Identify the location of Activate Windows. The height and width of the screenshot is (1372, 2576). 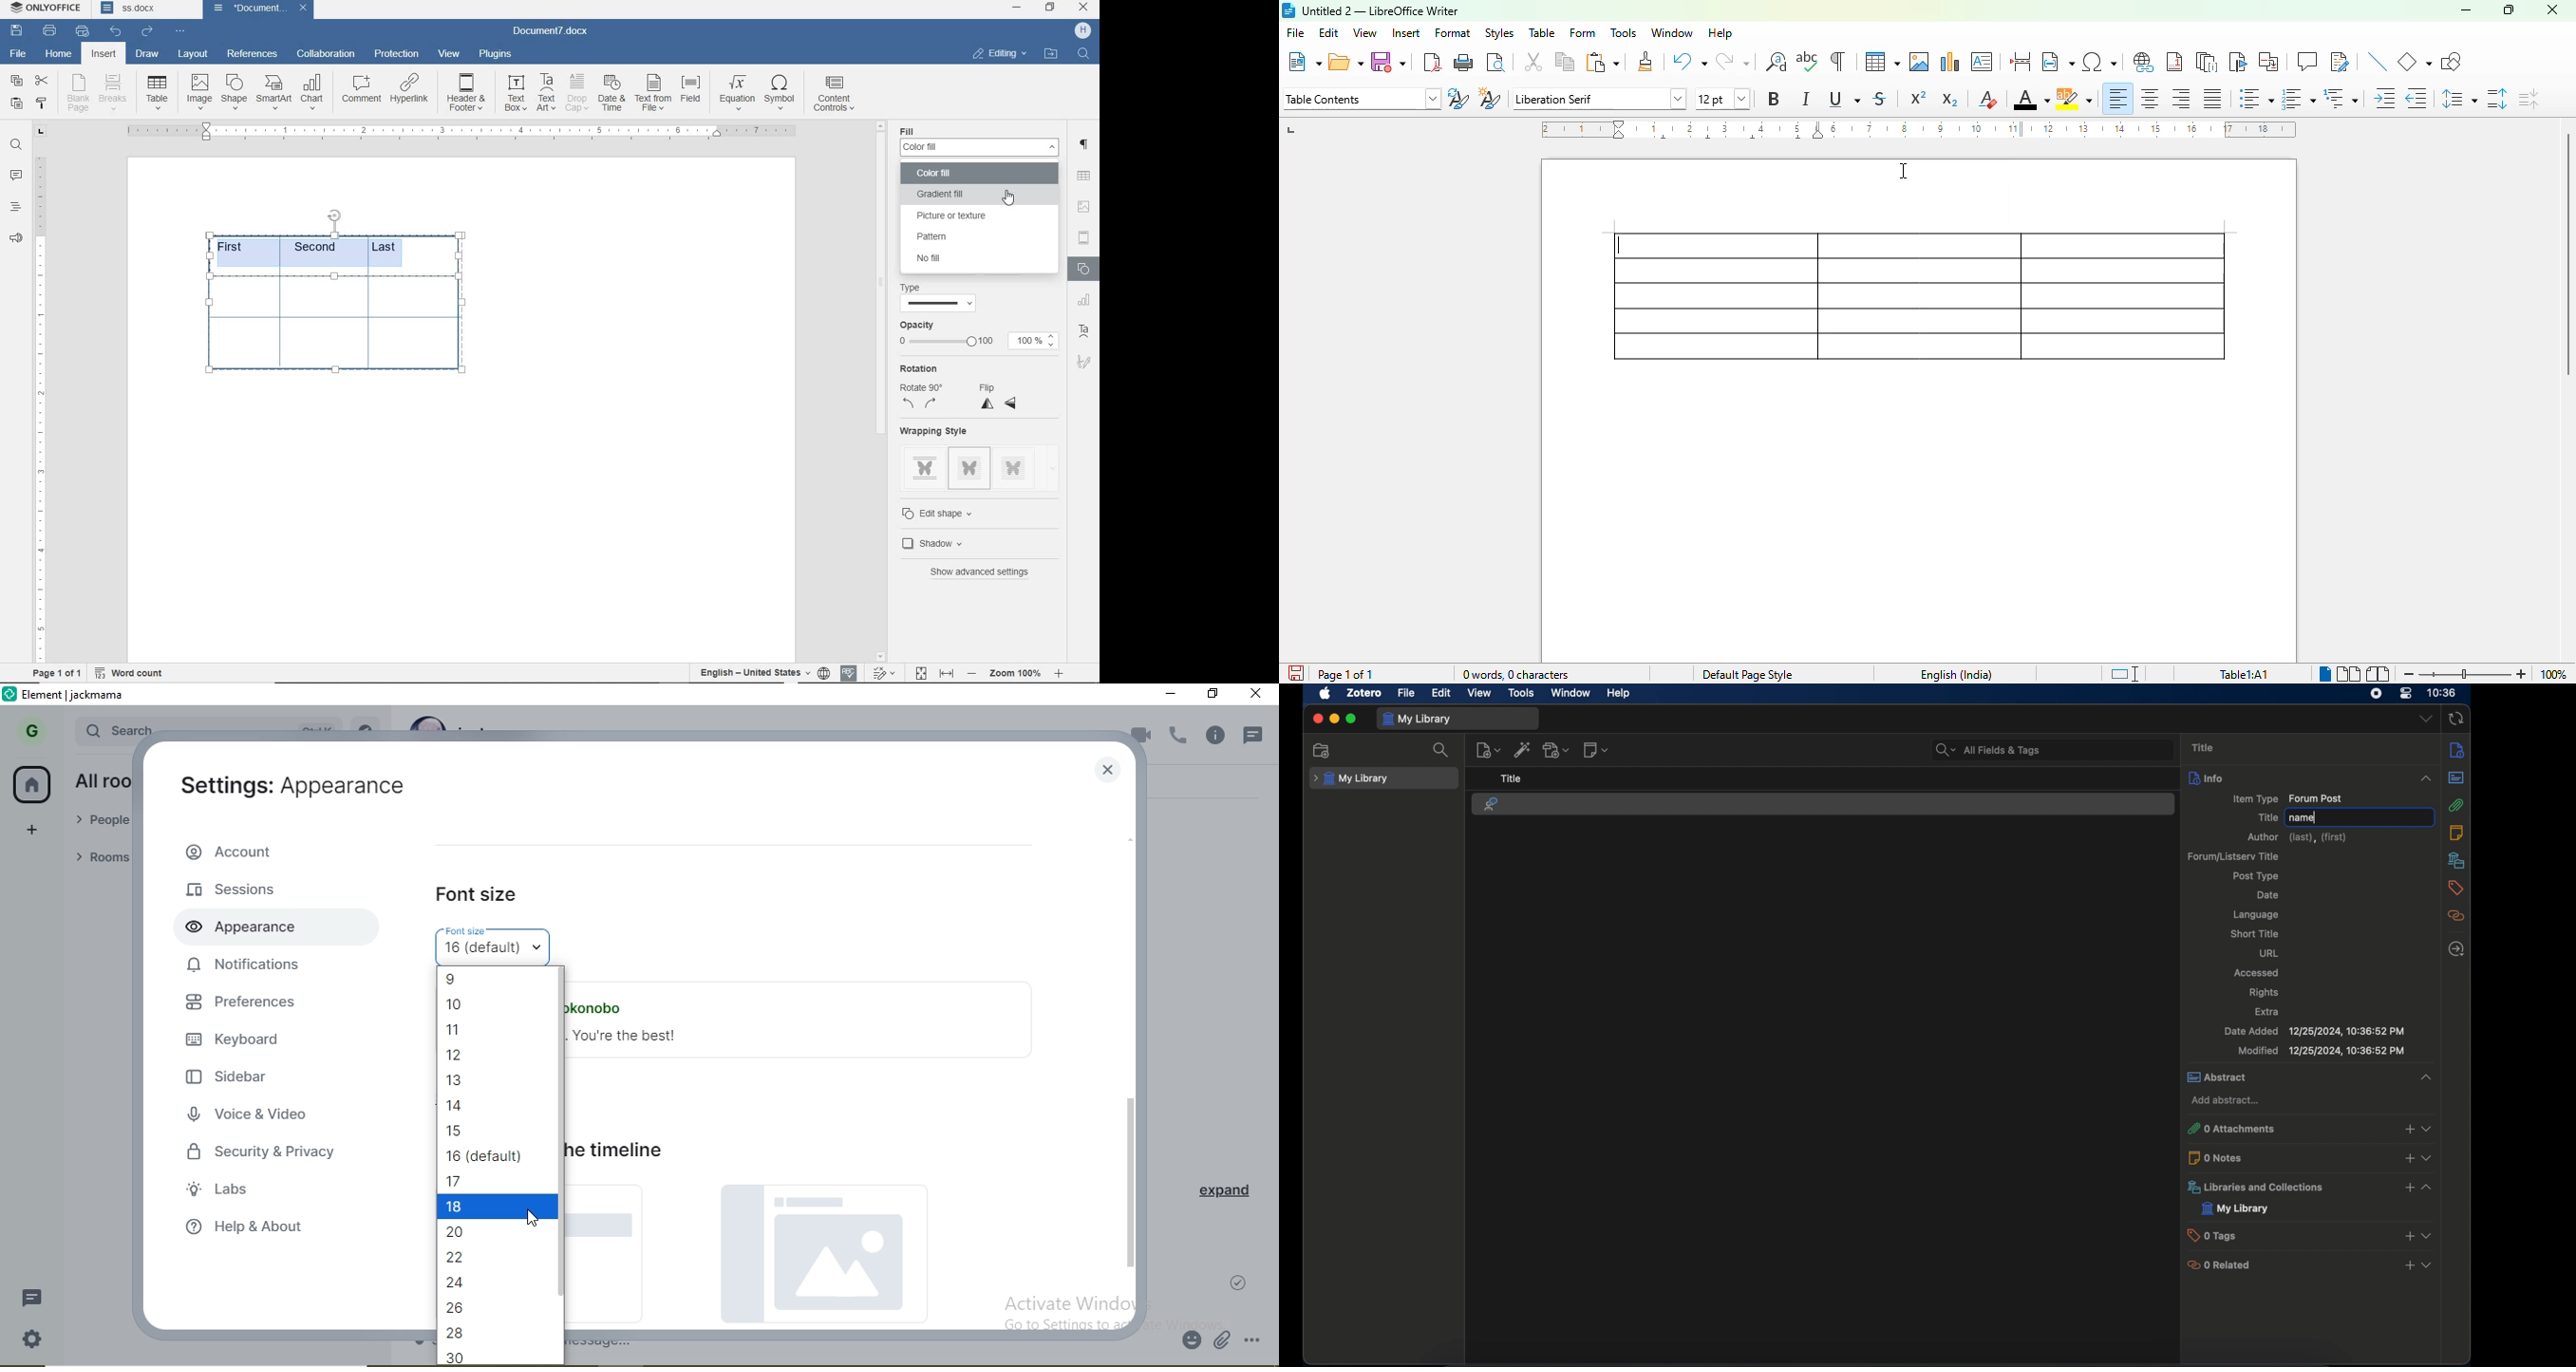
(1068, 1299).